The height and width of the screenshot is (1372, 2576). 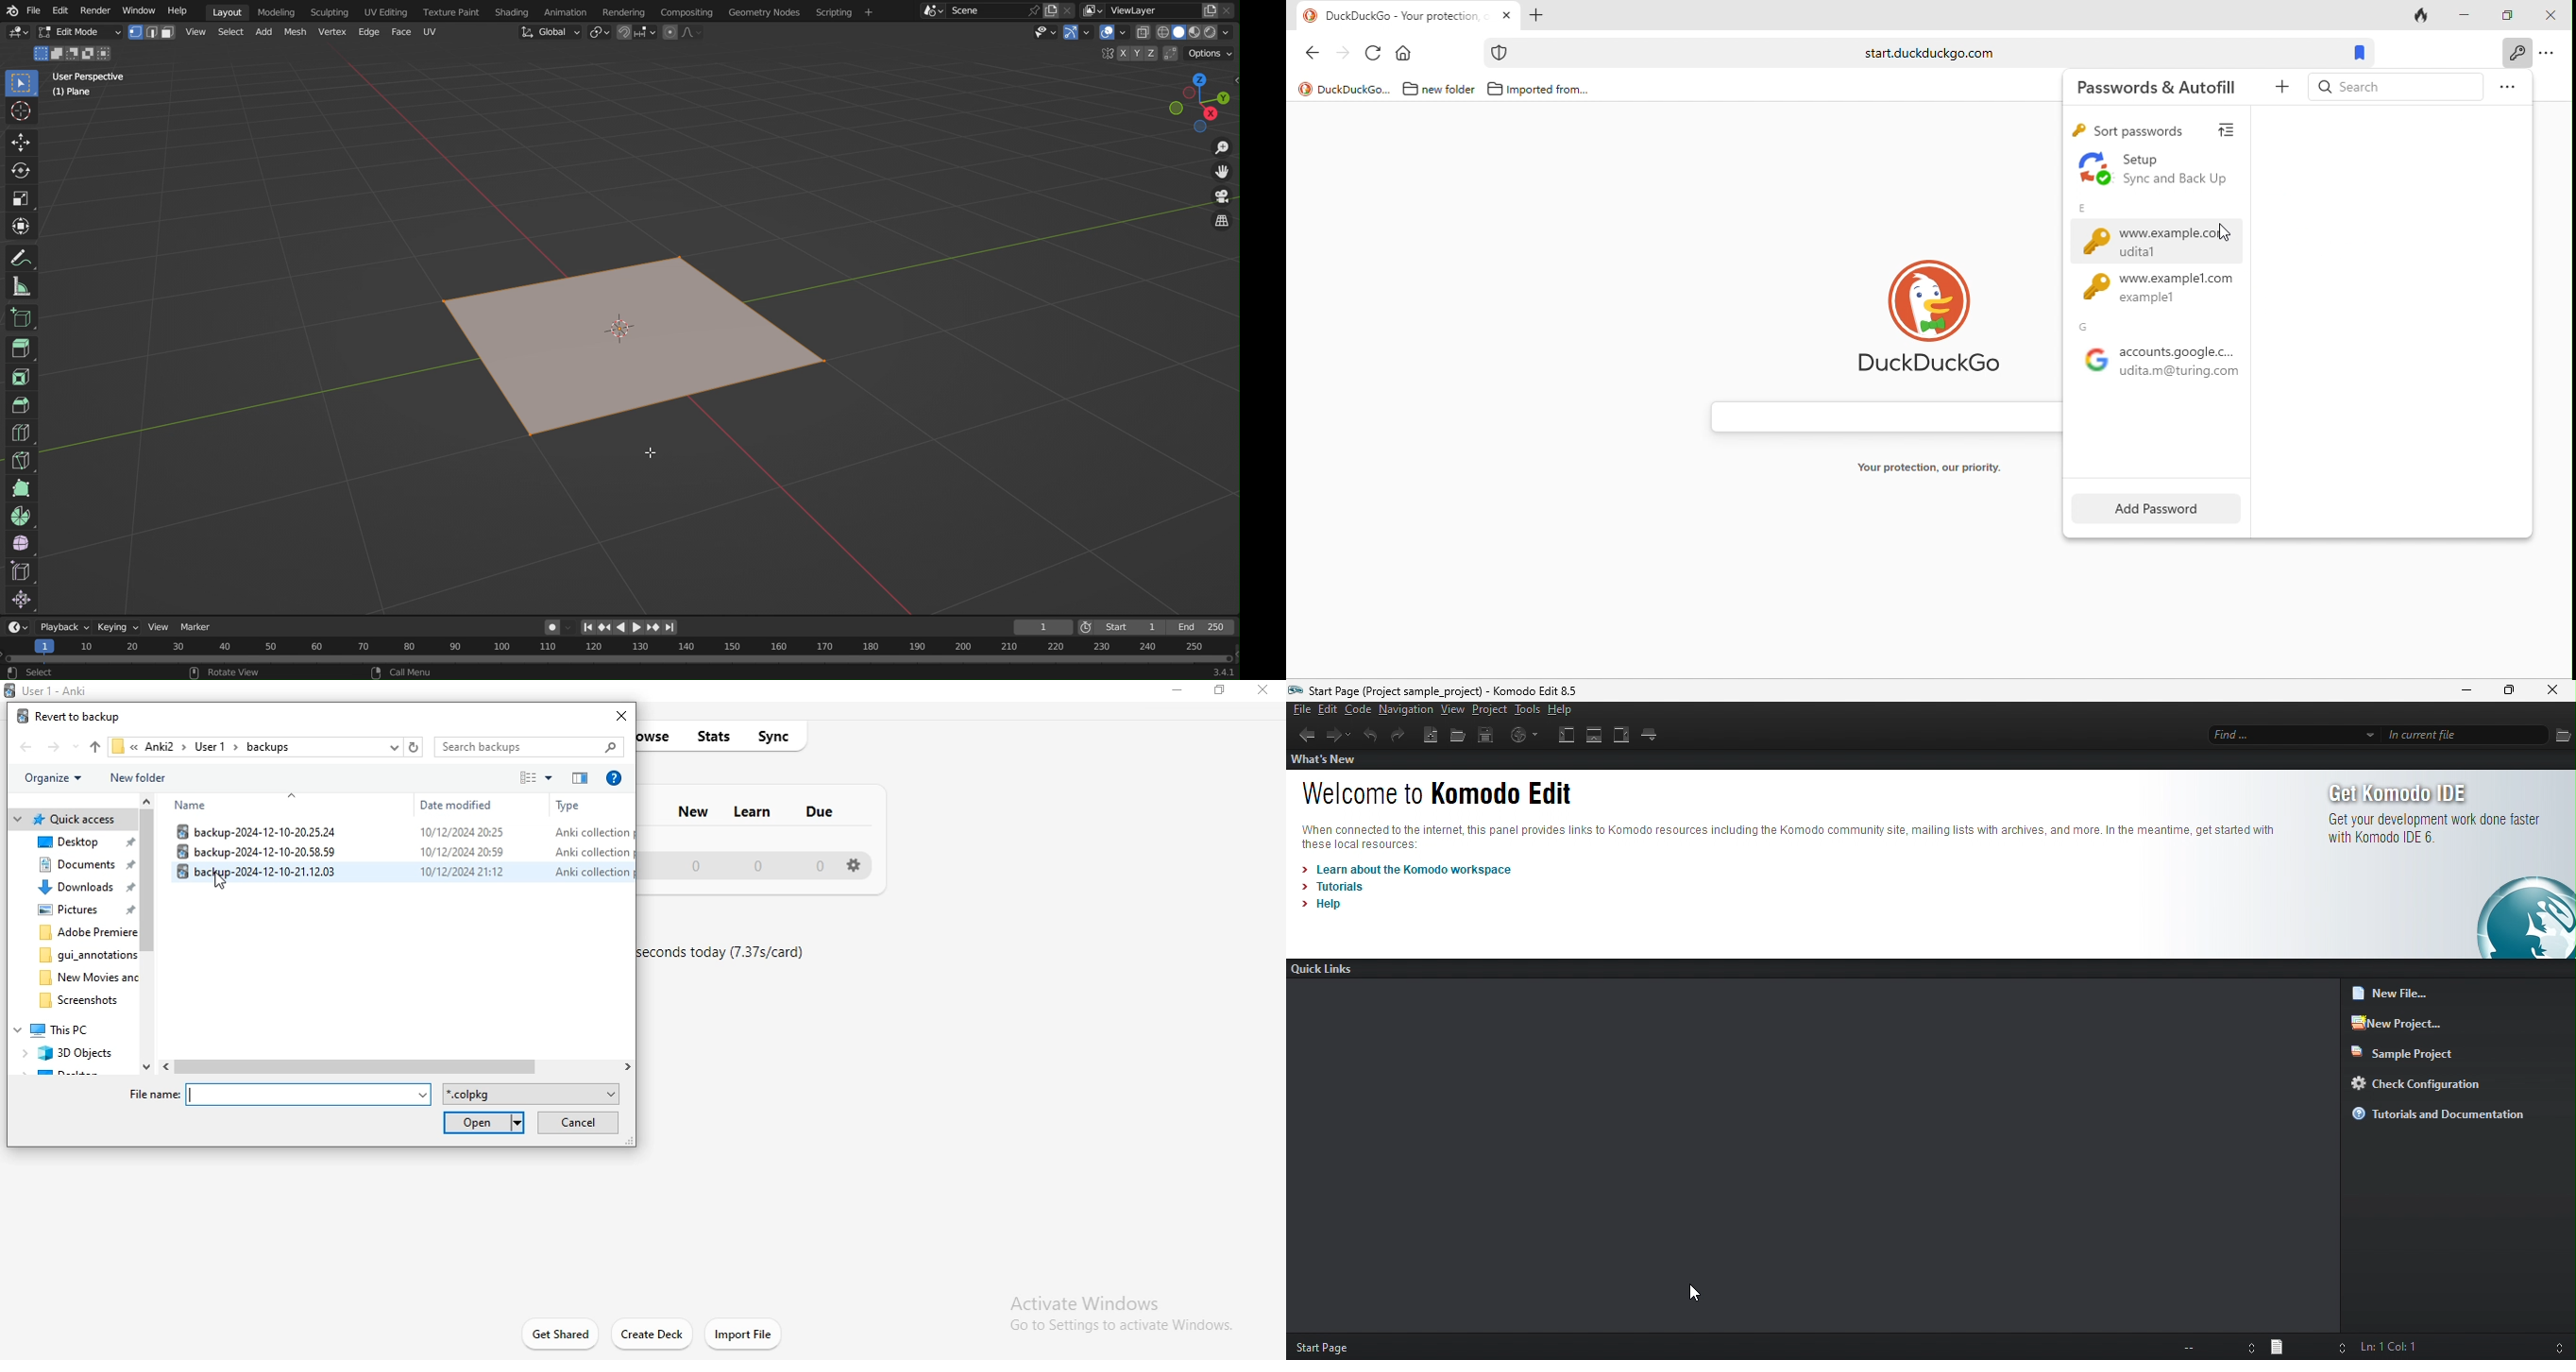 What do you see at coordinates (1938, 468) in the screenshot?
I see `your protection, our priority.` at bounding box center [1938, 468].